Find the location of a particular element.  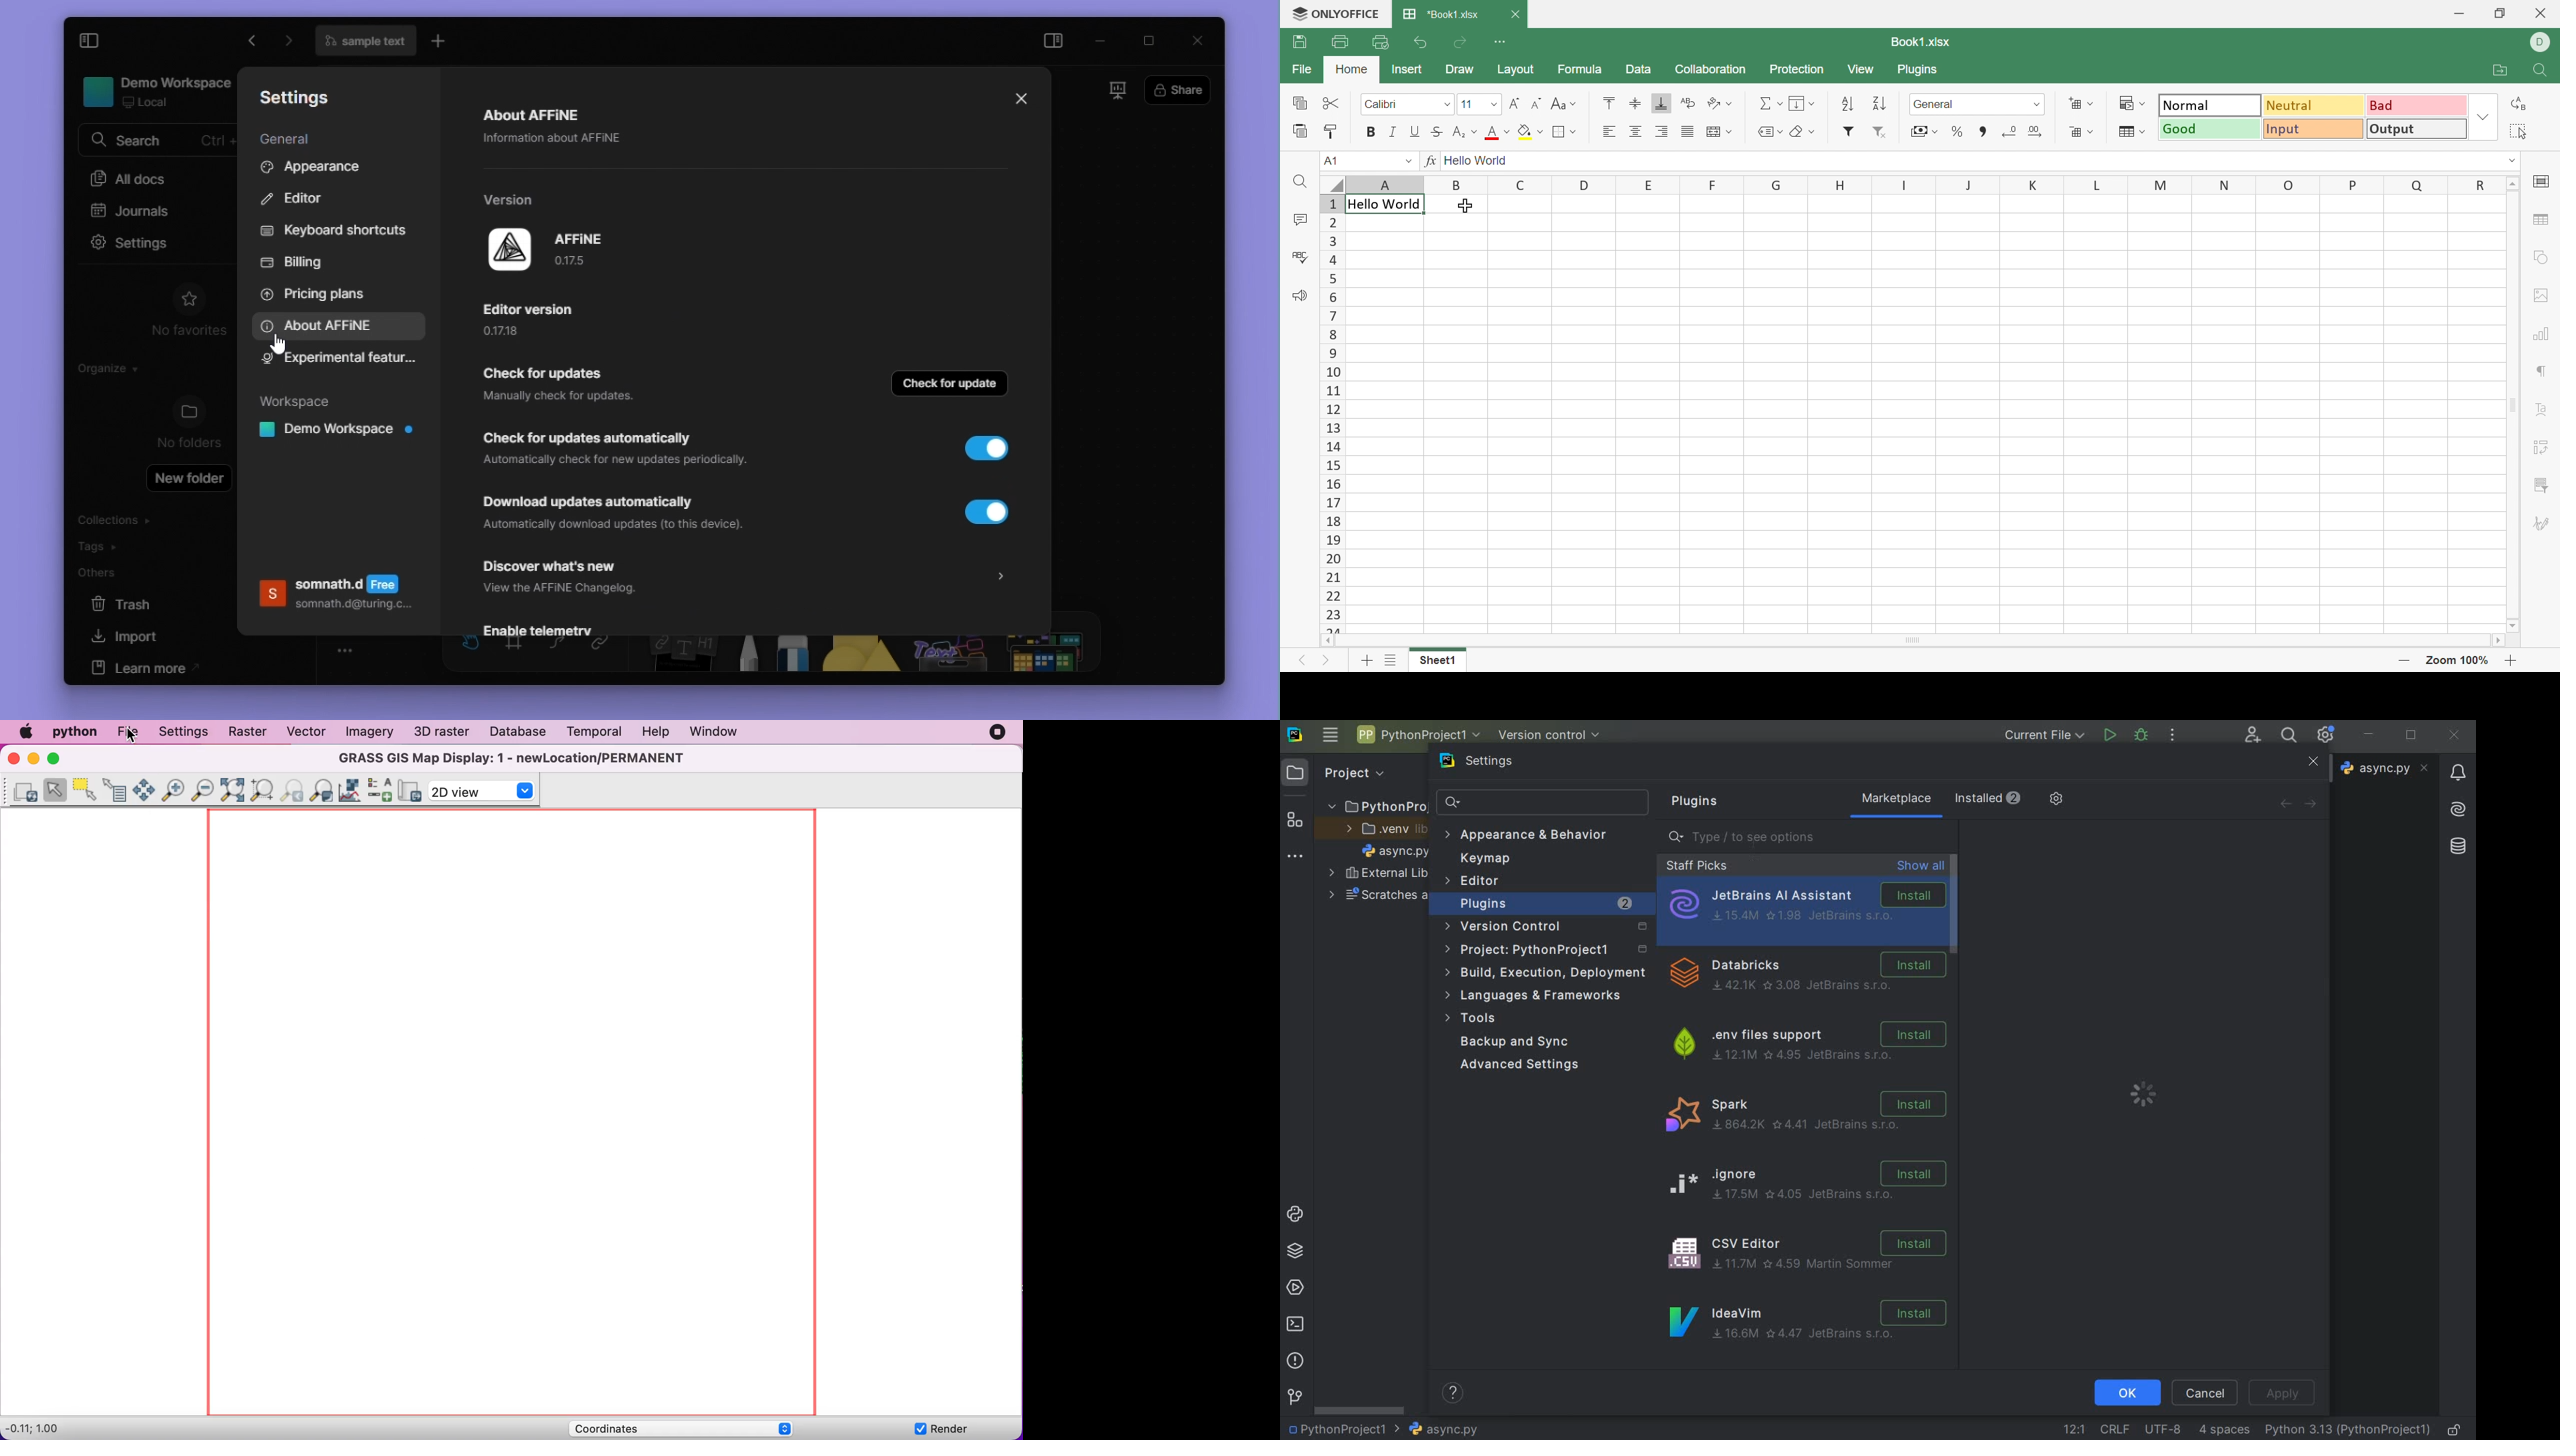

Restore down is located at coordinates (2499, 14).